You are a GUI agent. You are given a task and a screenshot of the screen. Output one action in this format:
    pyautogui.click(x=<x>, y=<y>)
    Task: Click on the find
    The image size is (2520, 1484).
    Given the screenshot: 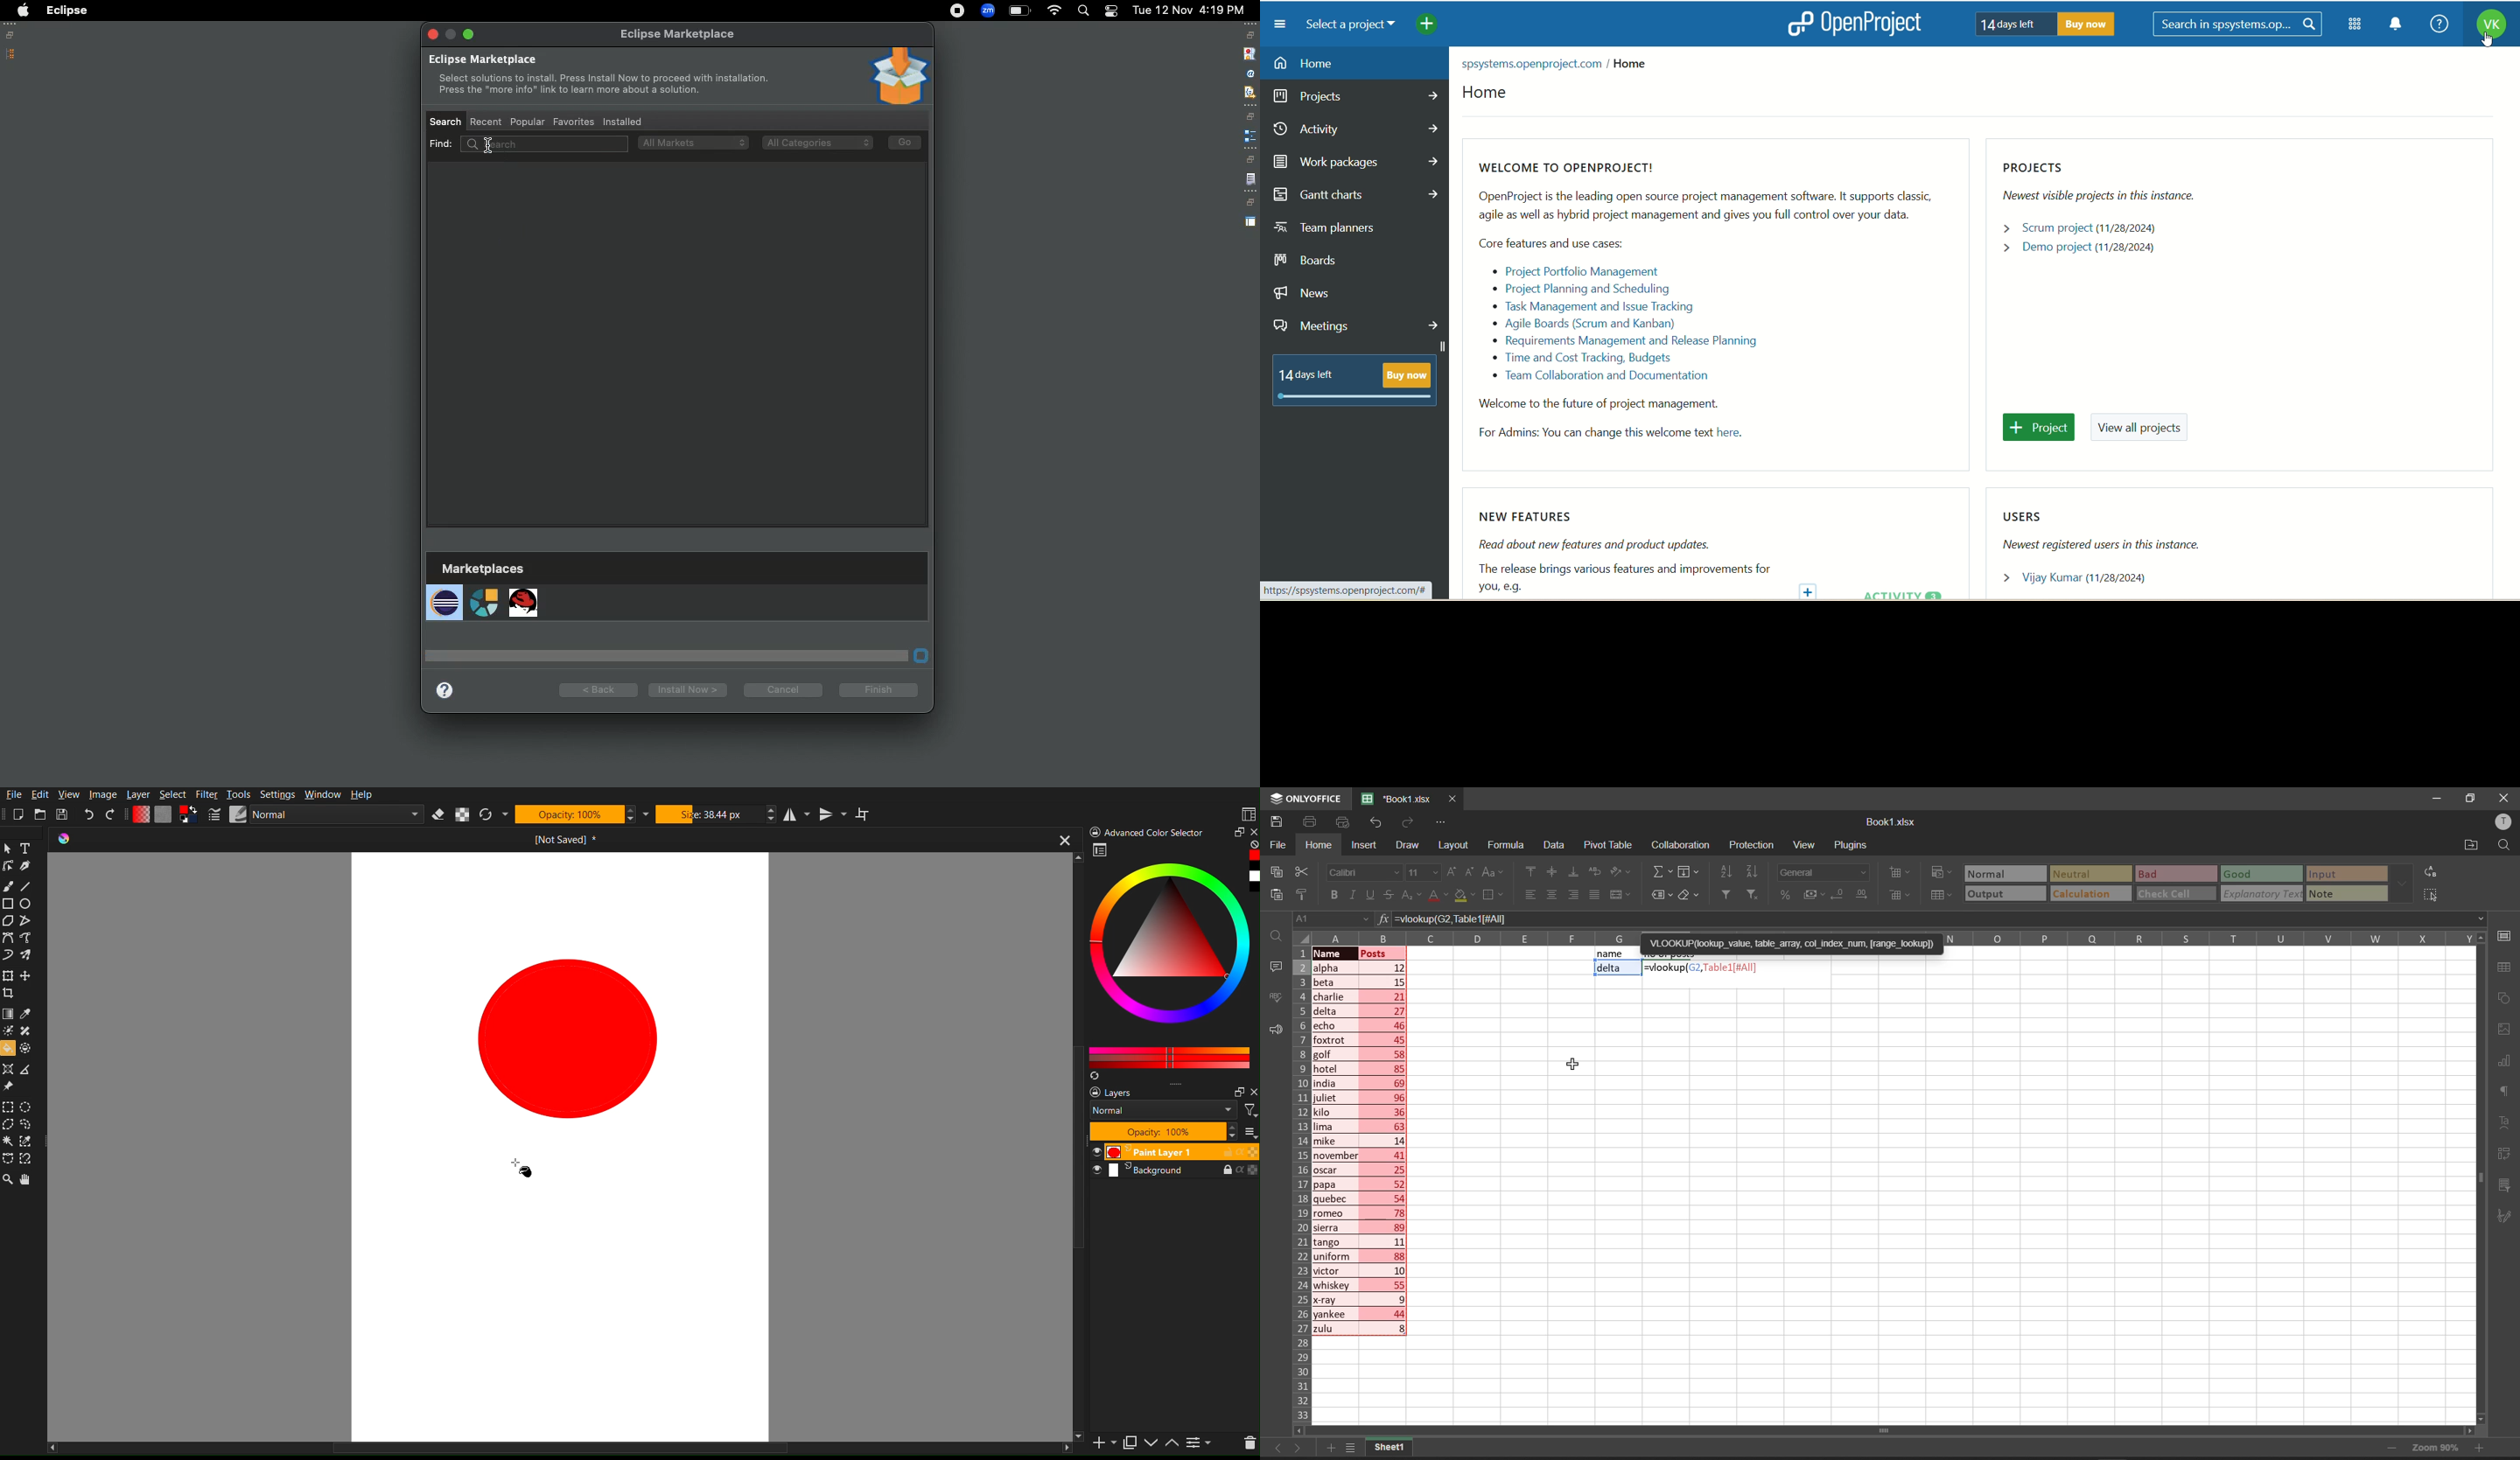 What is the action you would take?
    pyautogui.click(x=1274, y=934)
    